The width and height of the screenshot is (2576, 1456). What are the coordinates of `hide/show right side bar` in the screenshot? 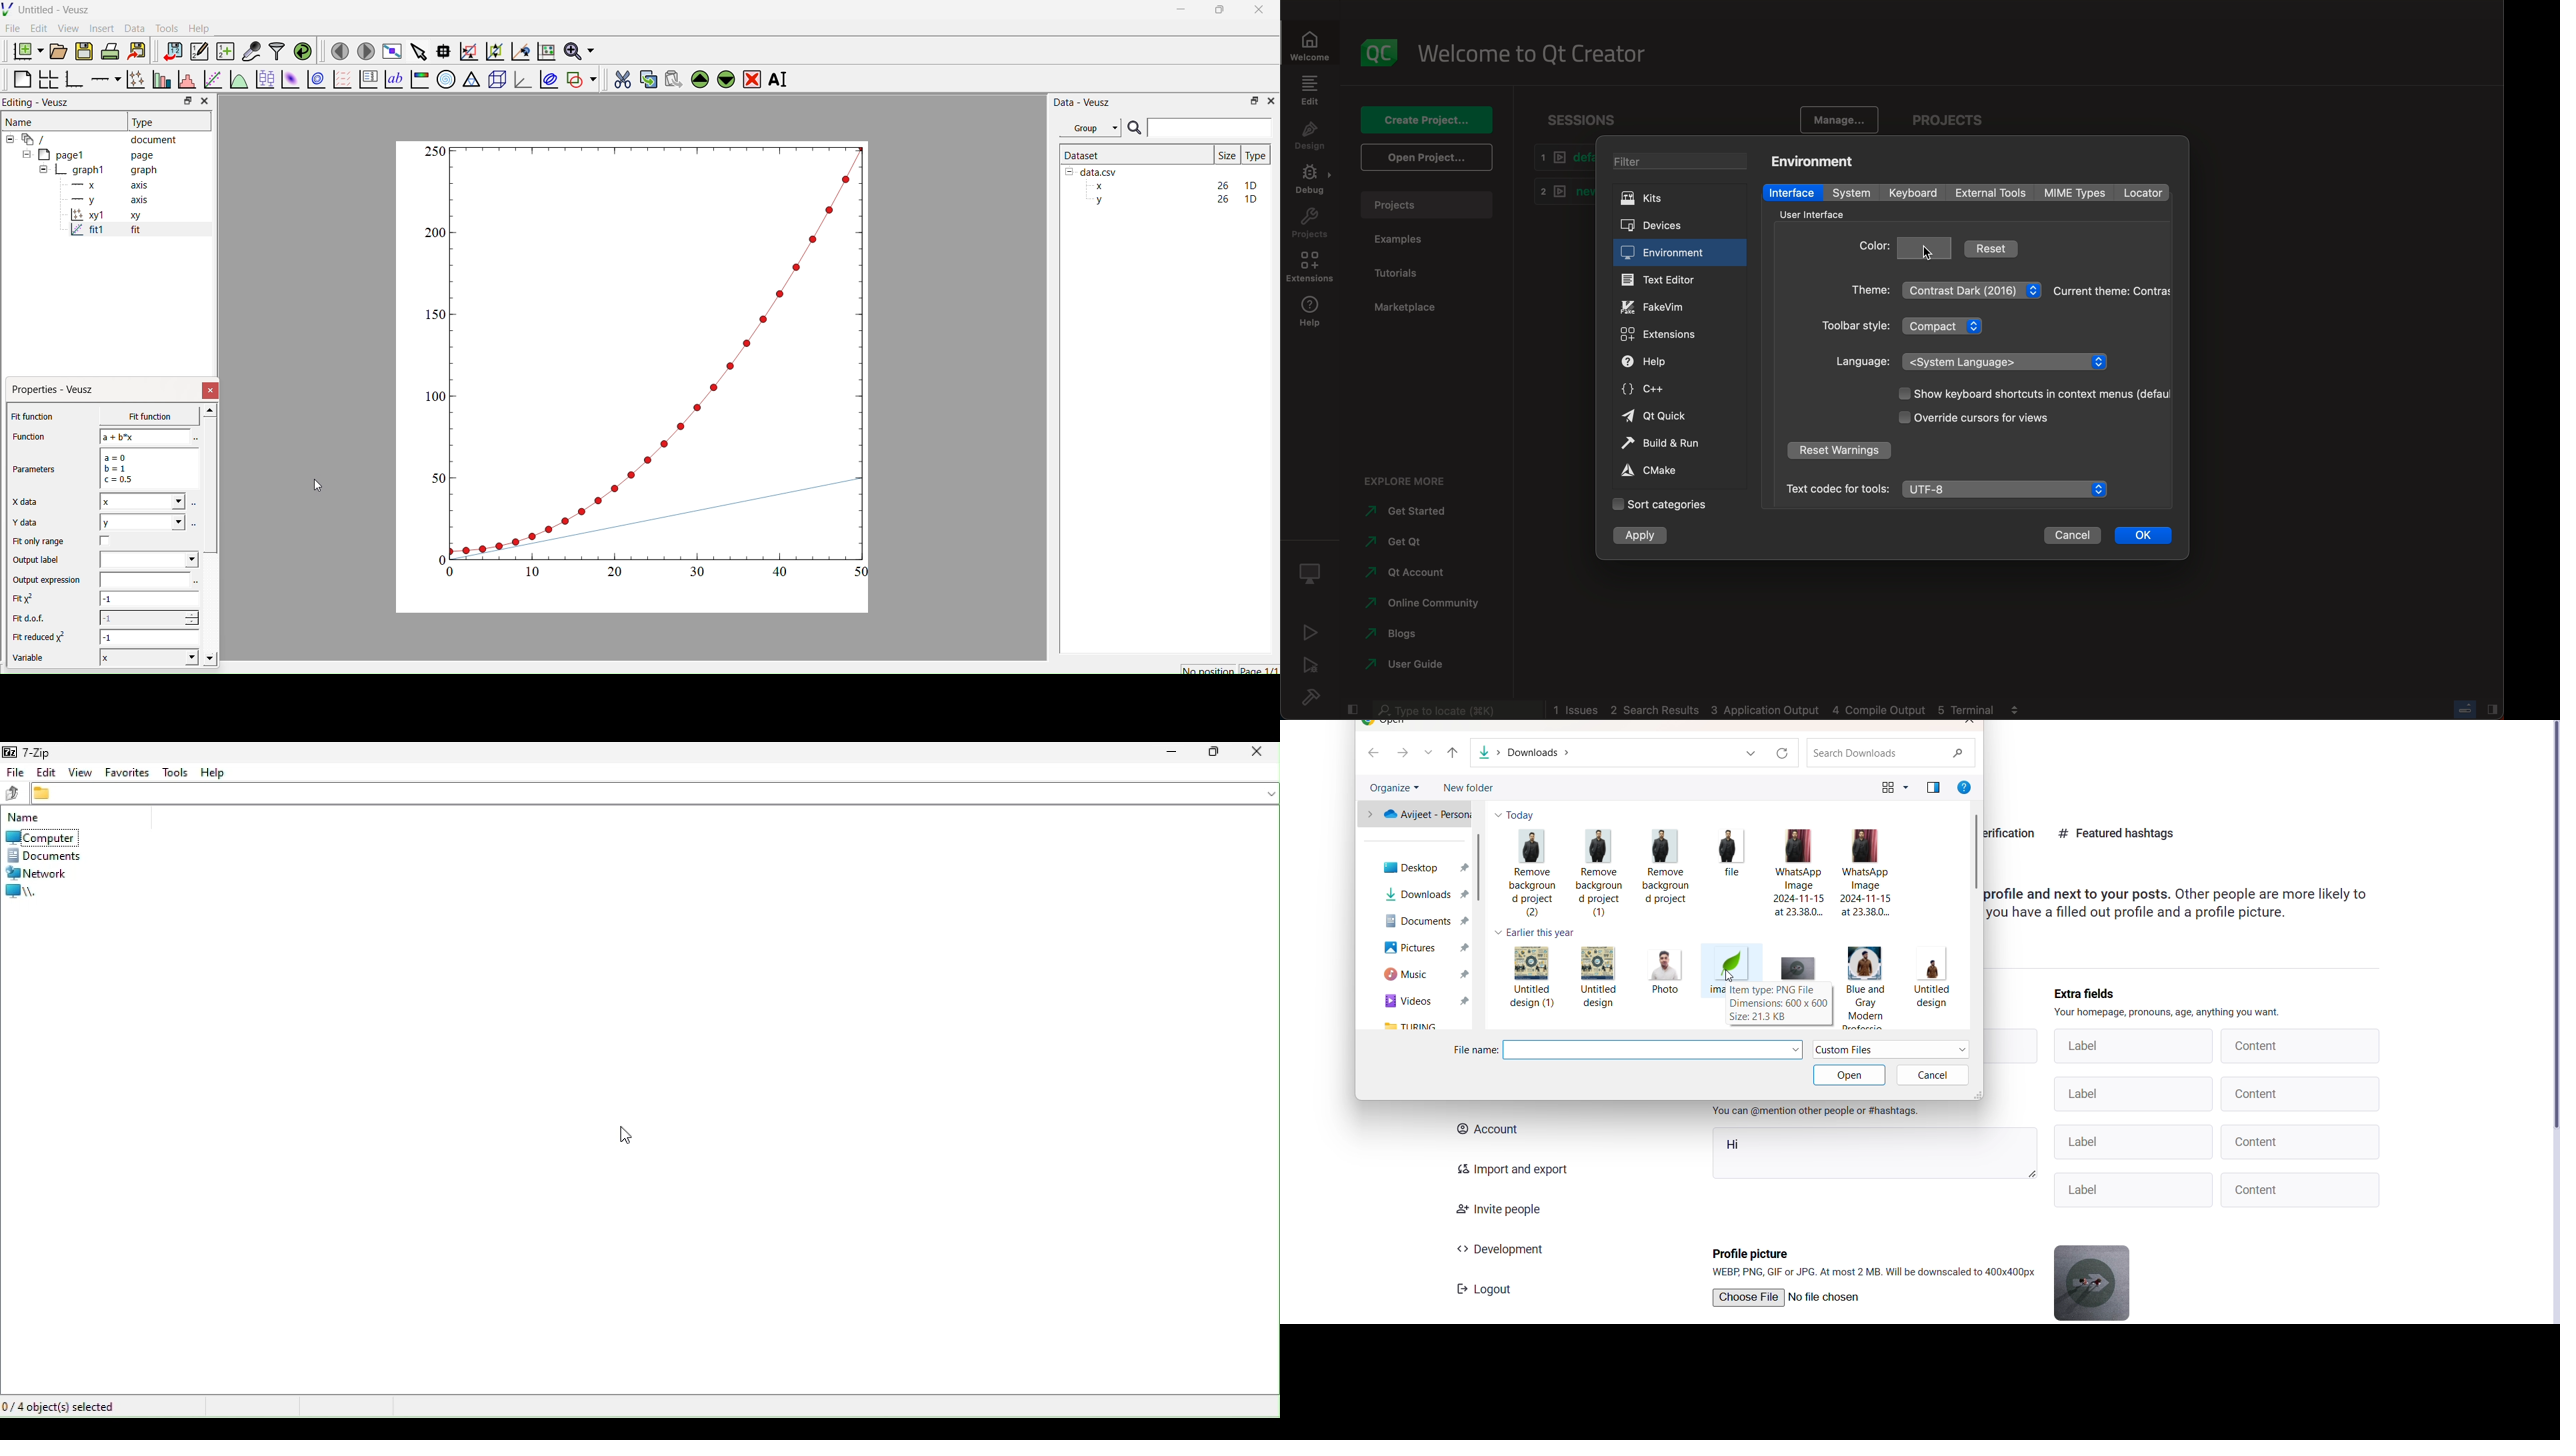 It's located at (2493, 708).